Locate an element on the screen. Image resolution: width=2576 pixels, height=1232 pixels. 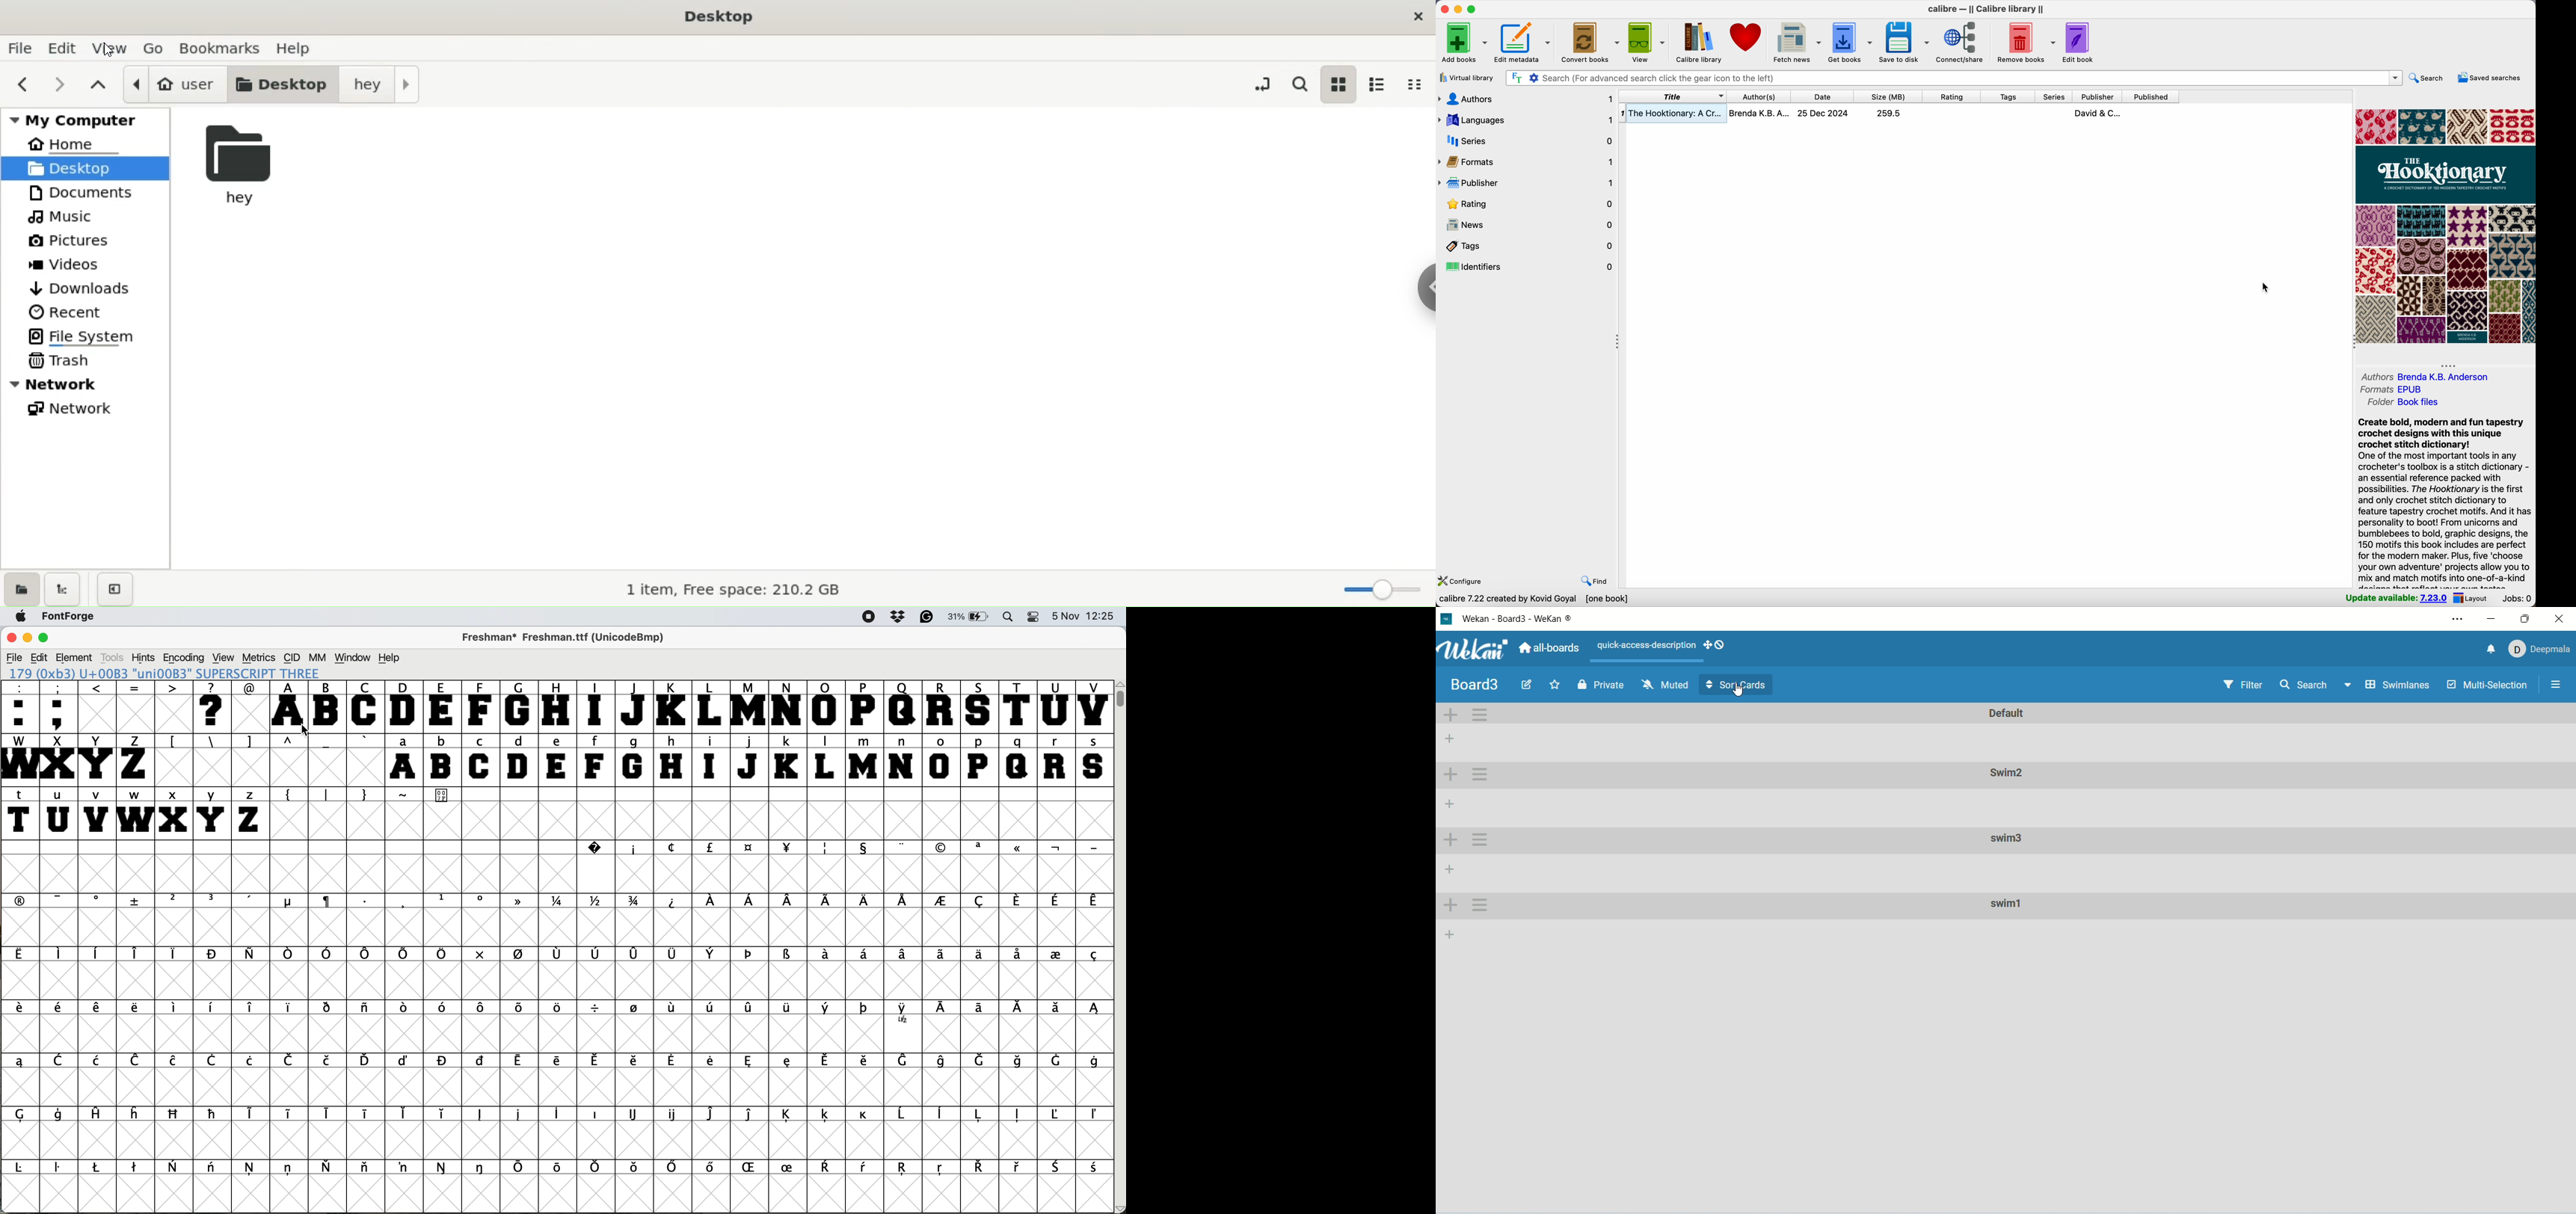
symbol is located at coordinates (136, 1168).